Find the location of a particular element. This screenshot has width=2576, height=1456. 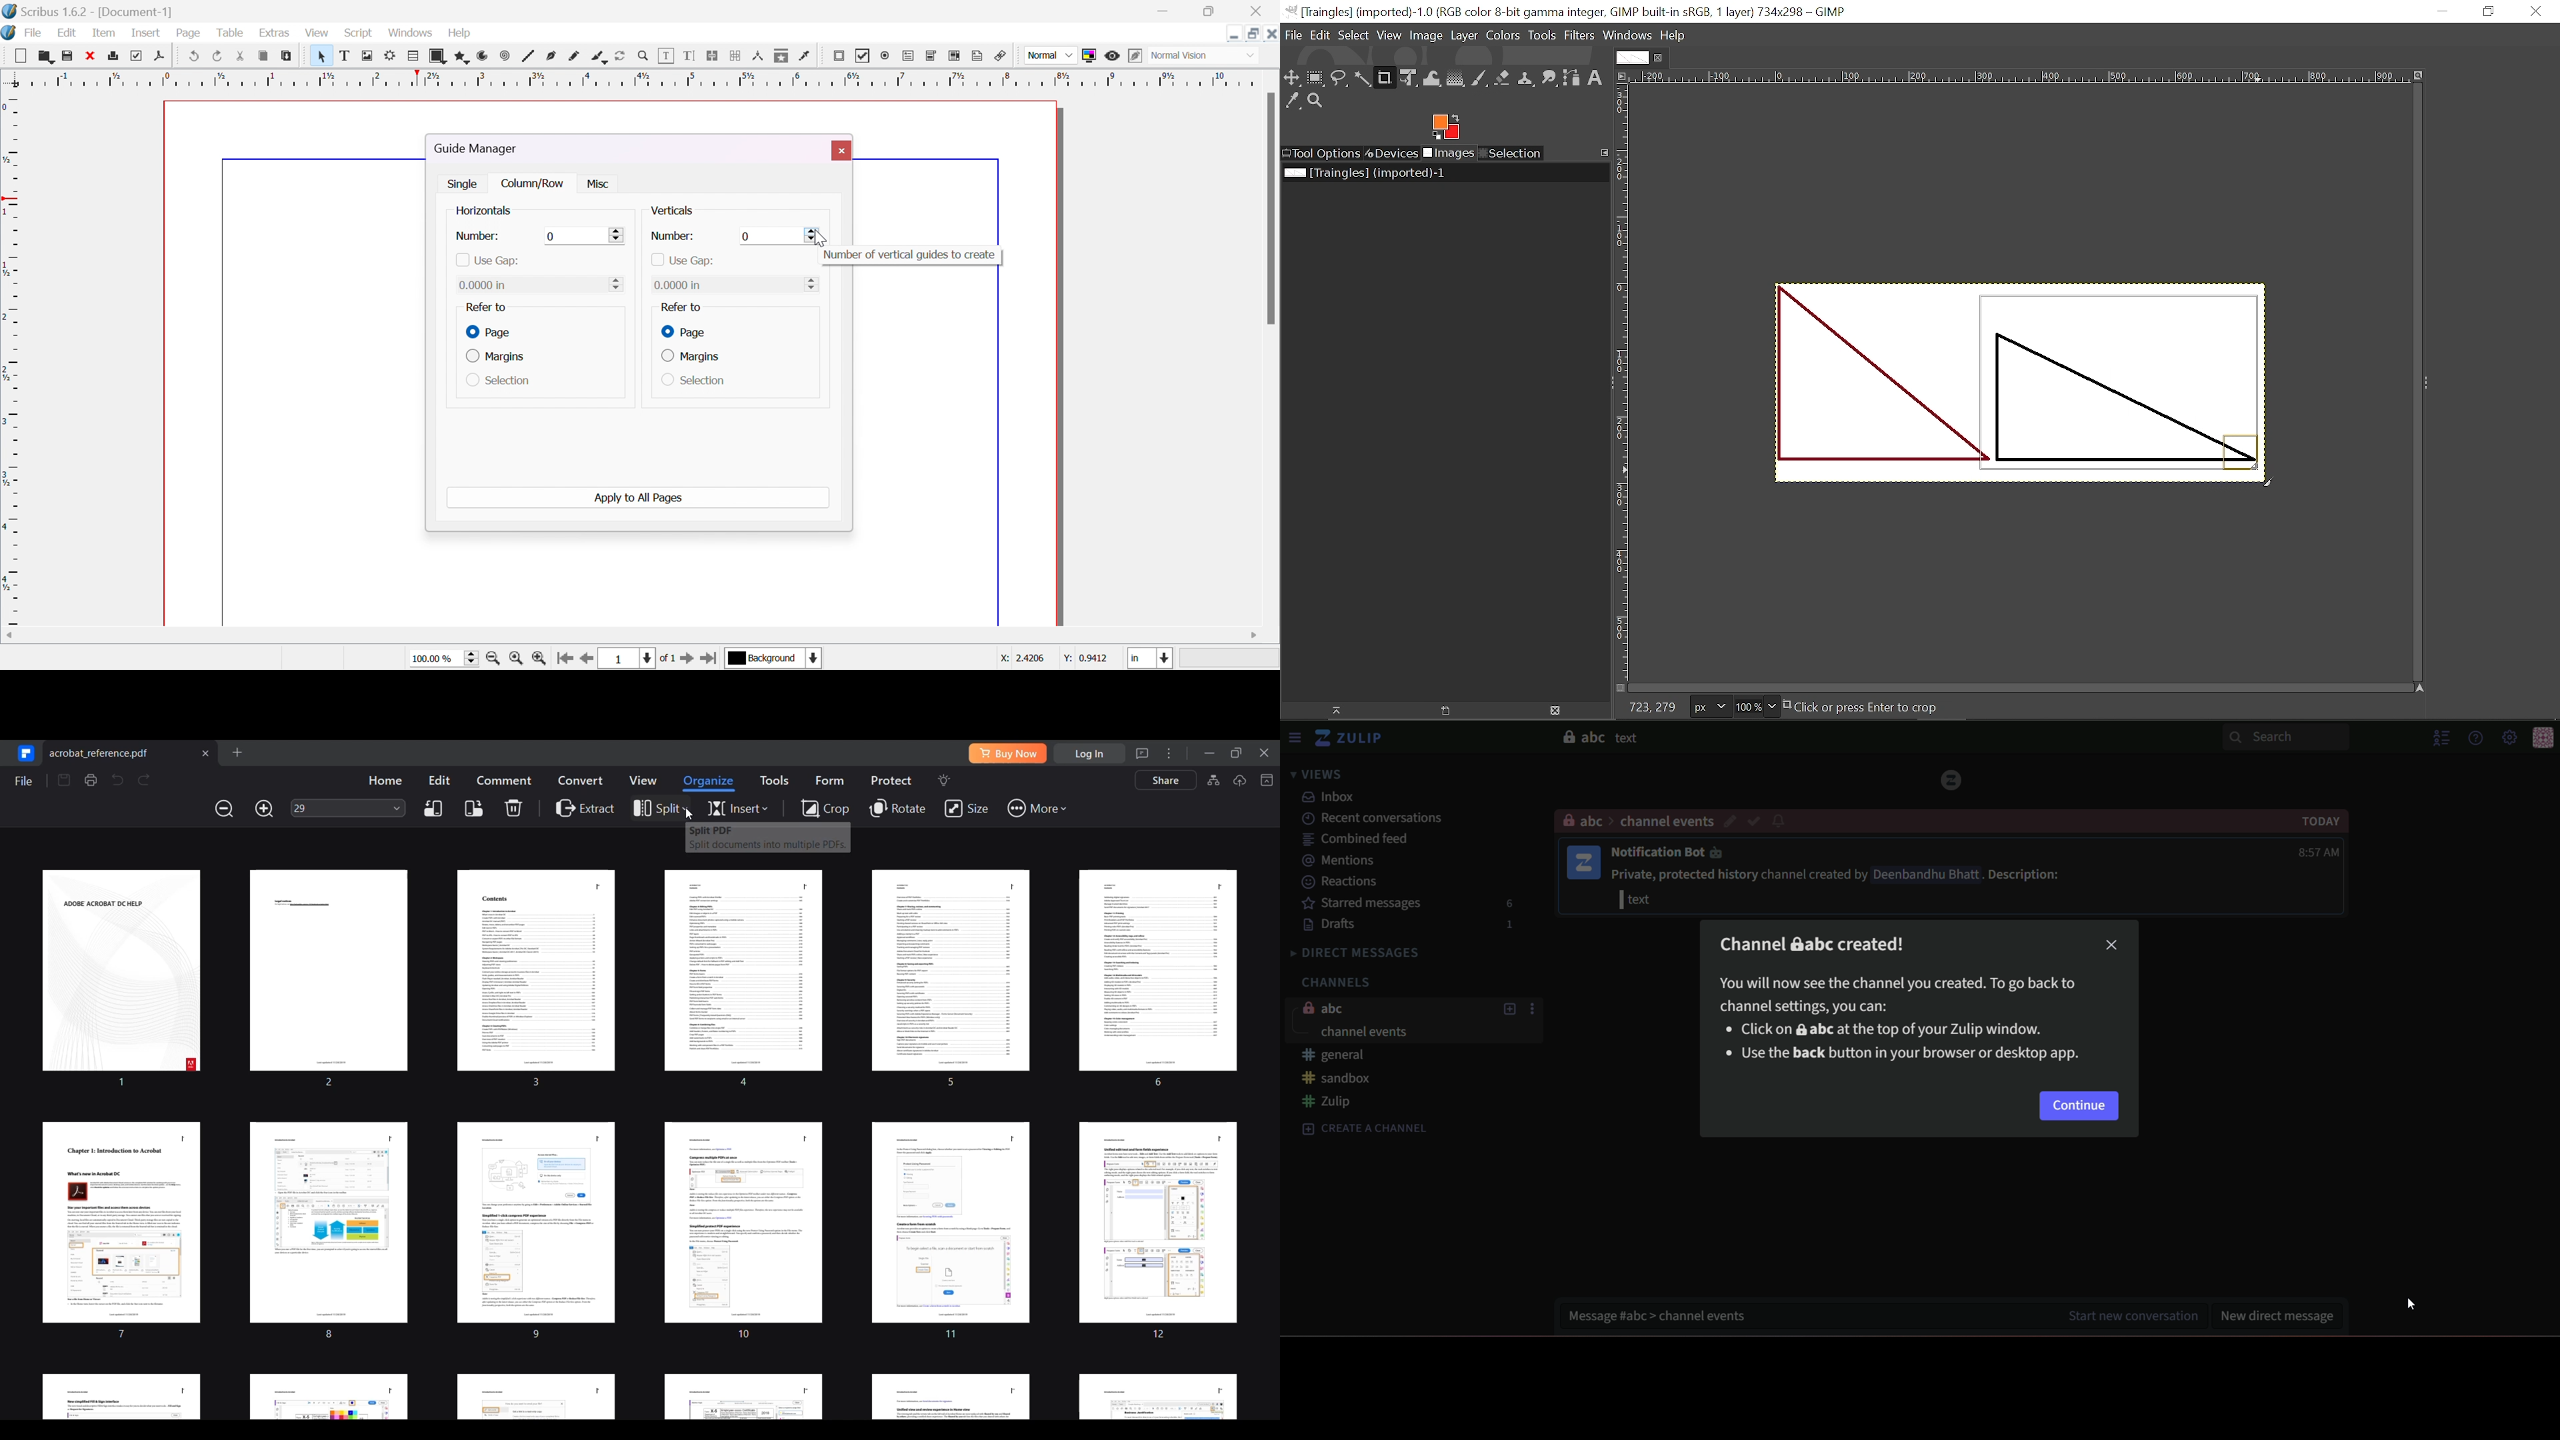

undo is located at coordinates (197, 54).